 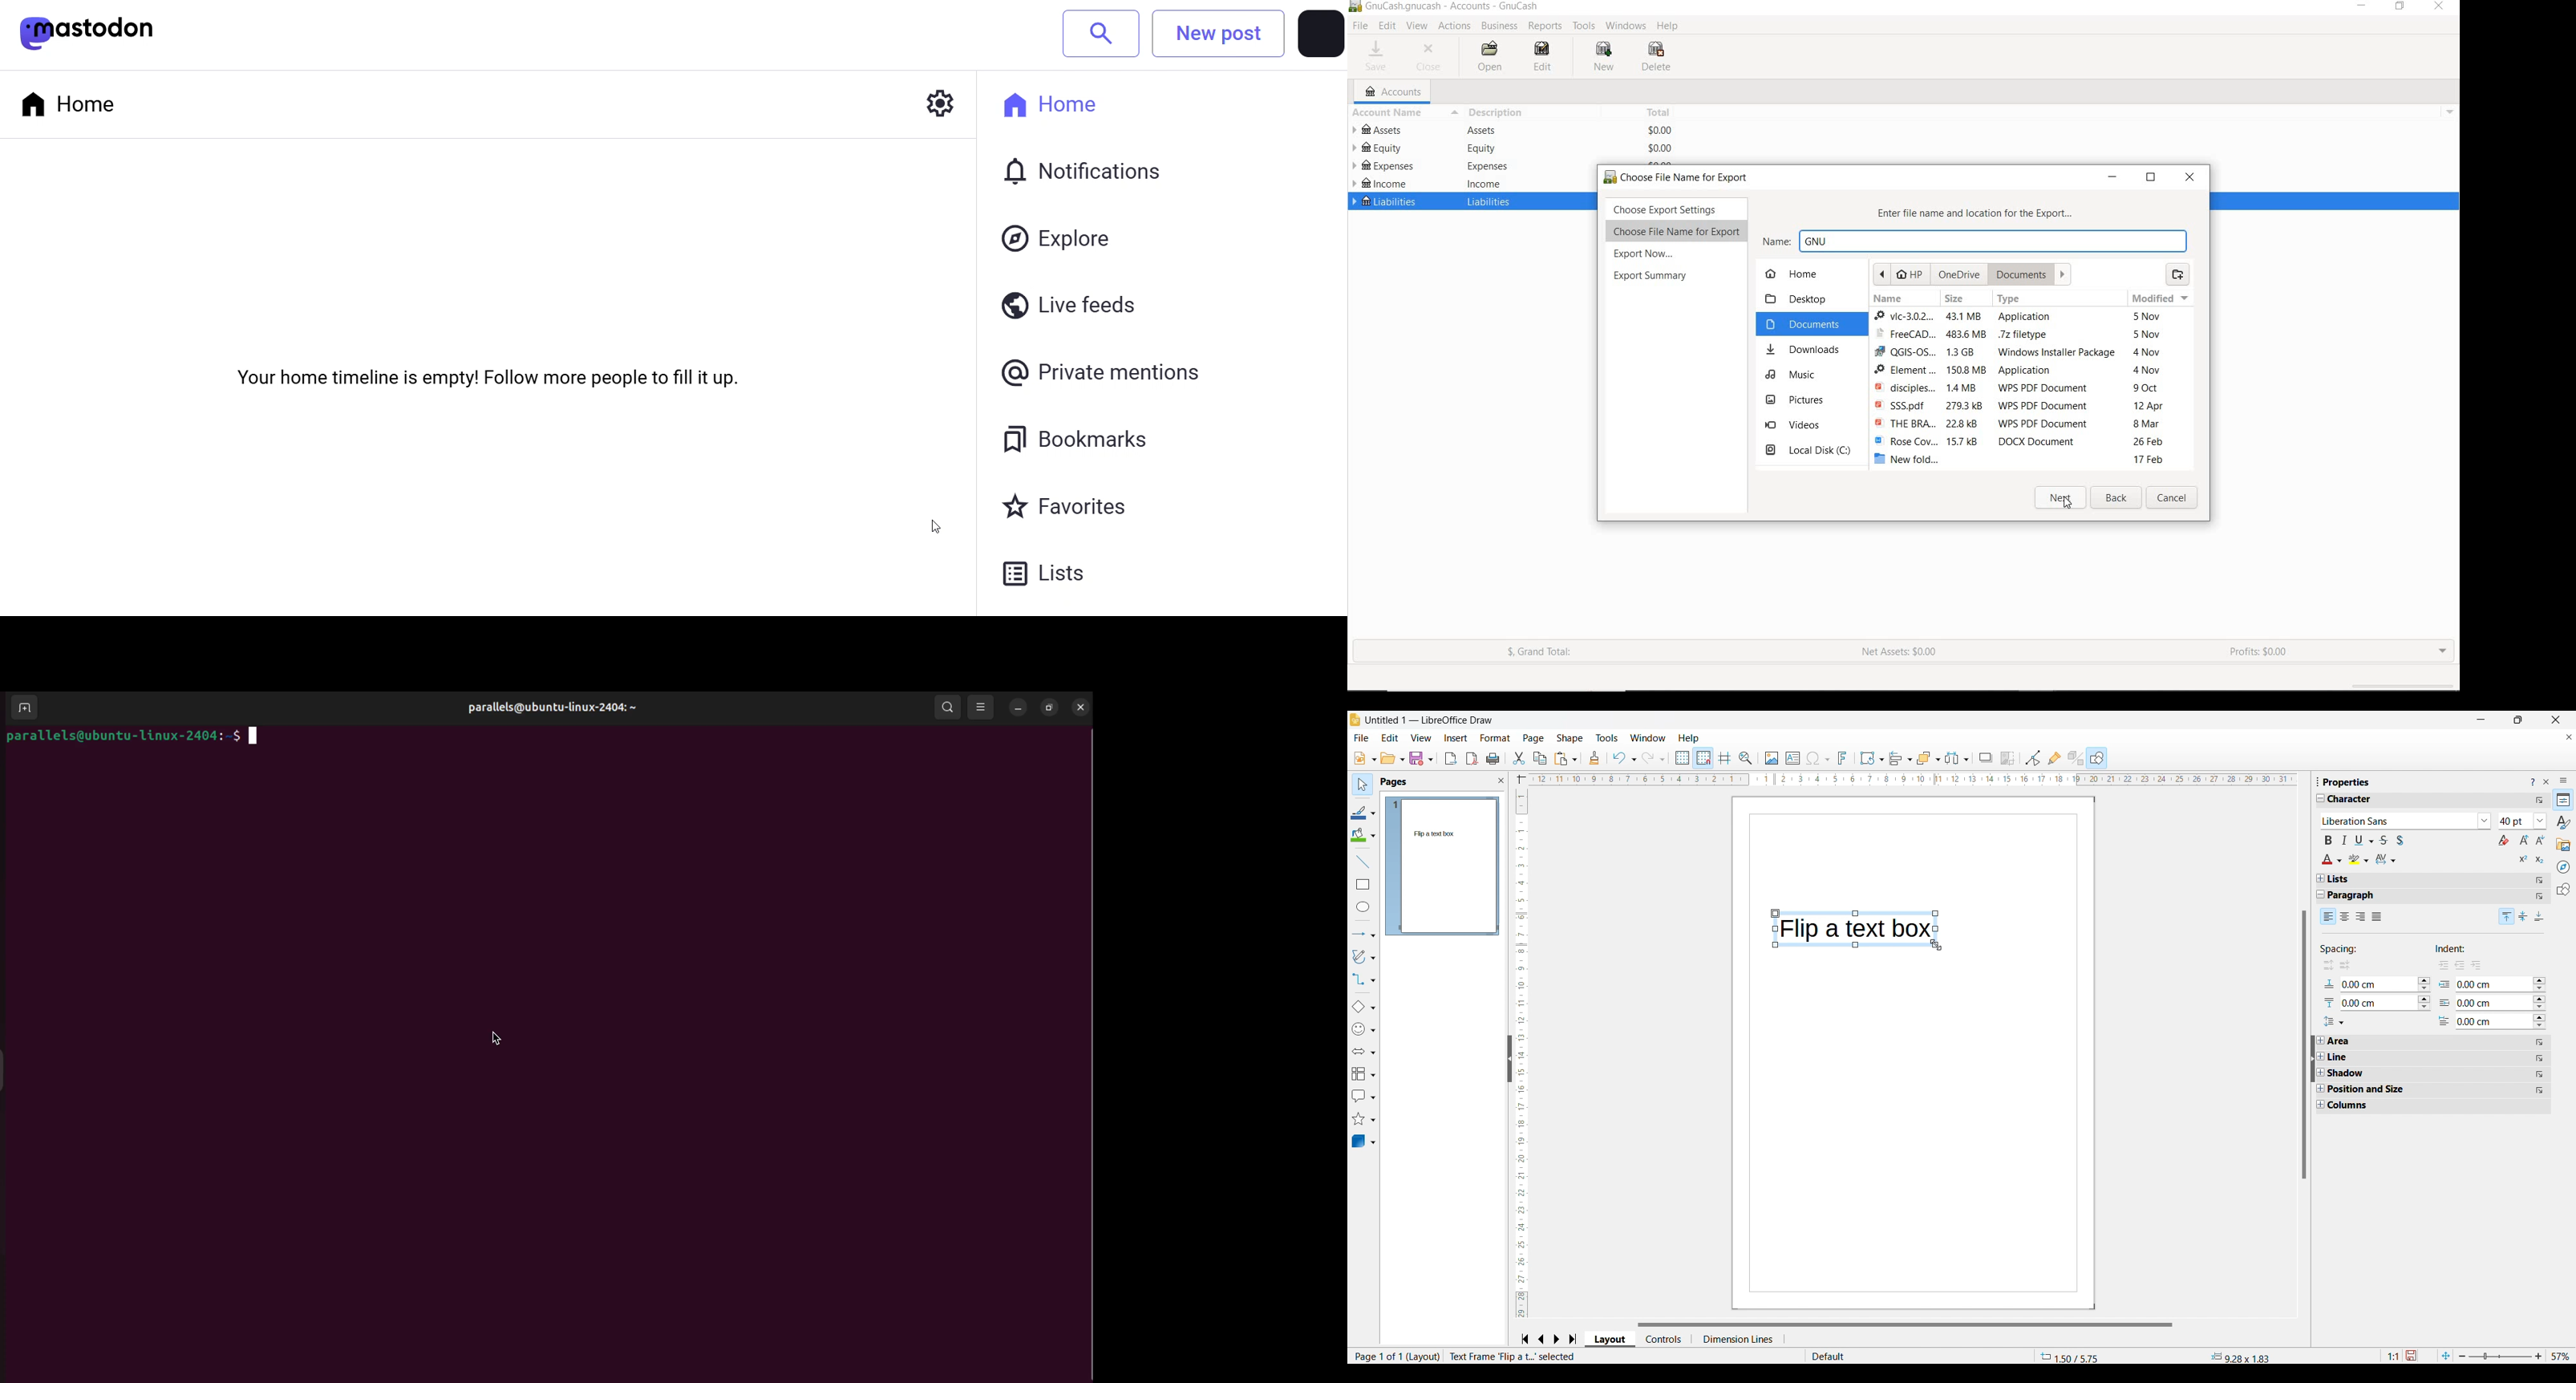 I want to click on Shapes, current selection, so click(x=2097, y=758).